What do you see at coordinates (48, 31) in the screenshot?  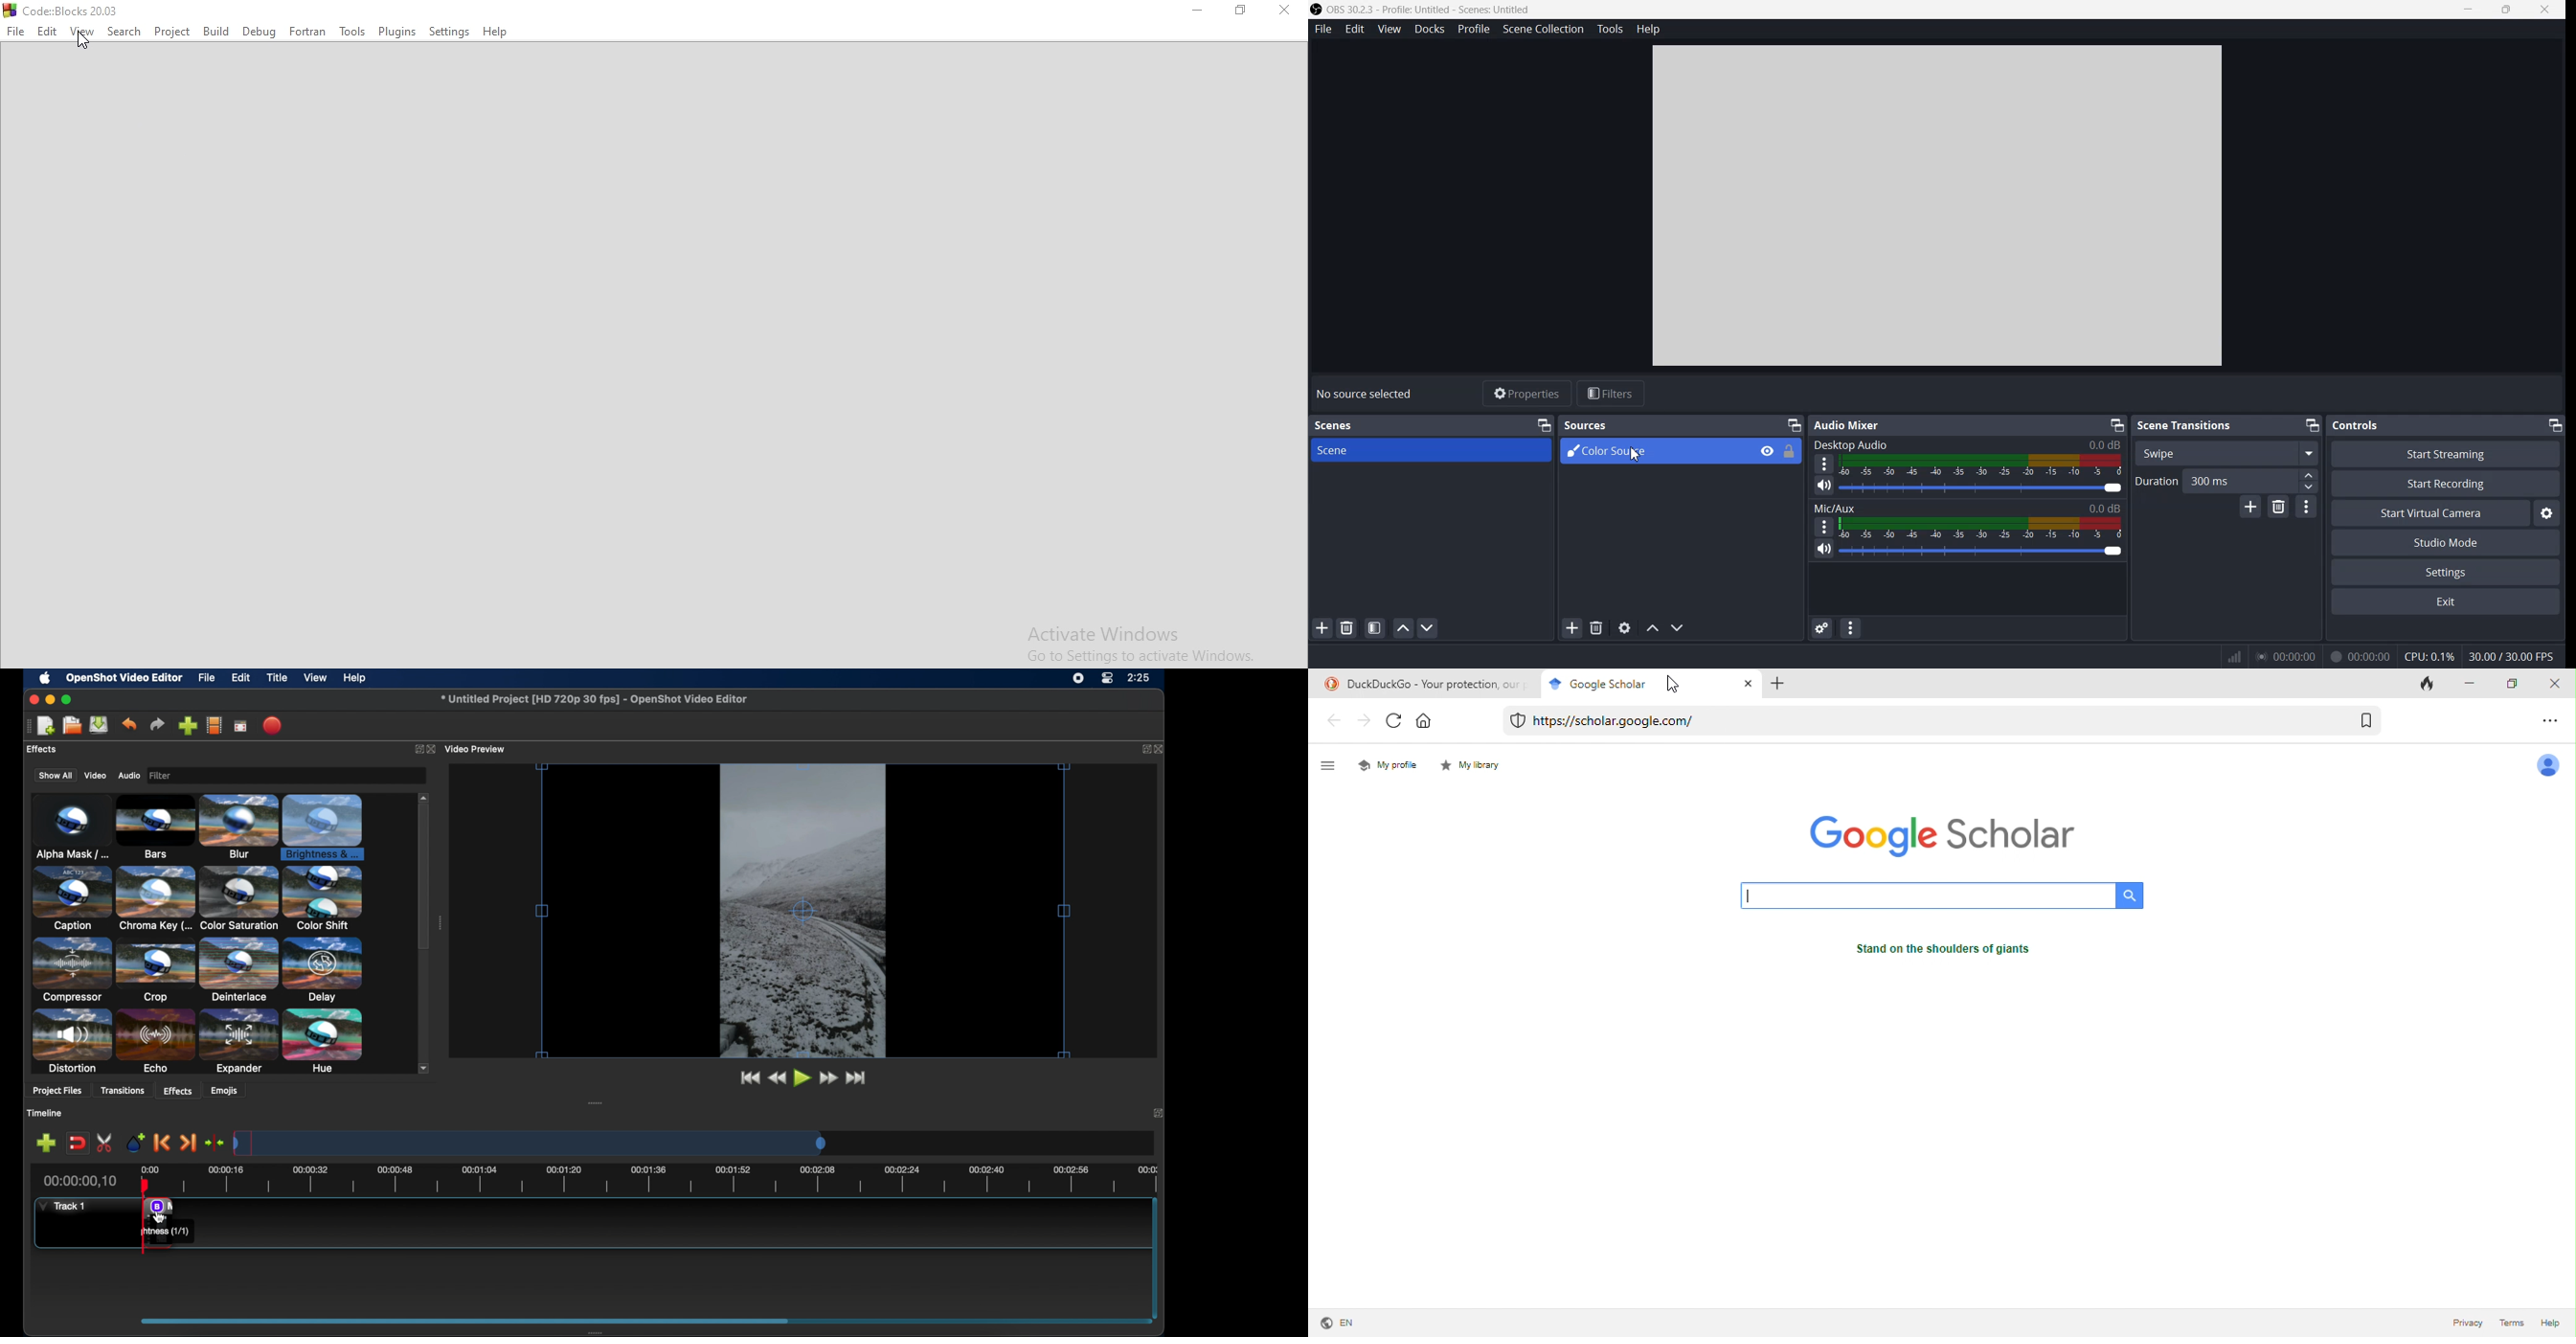 I see `Edit ` at bounding box center [48, 31].